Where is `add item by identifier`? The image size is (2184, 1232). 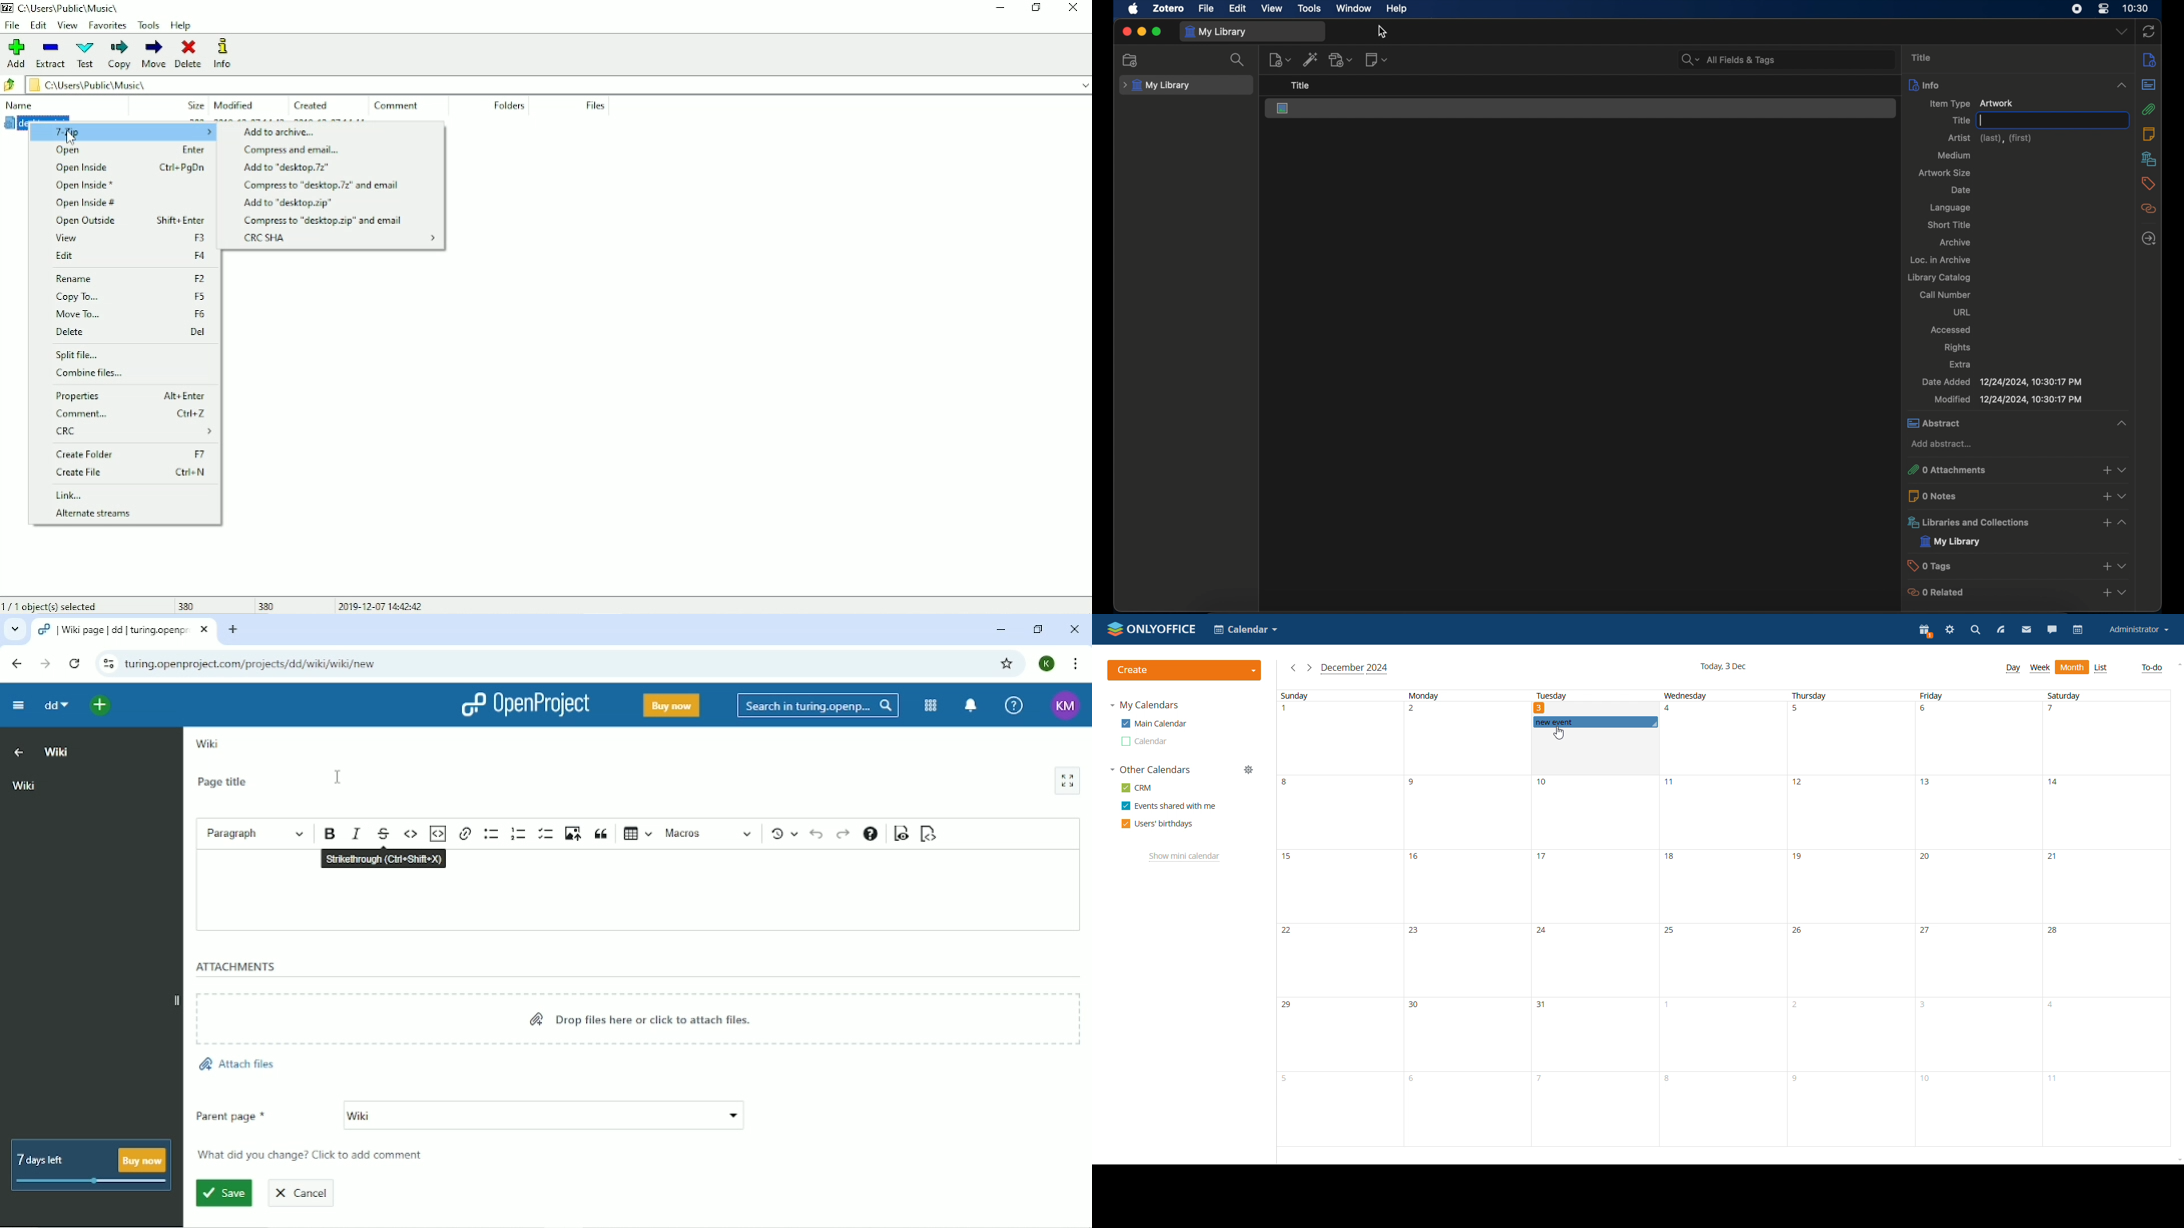 add item by identifier is located at coordinates (1311, 59).